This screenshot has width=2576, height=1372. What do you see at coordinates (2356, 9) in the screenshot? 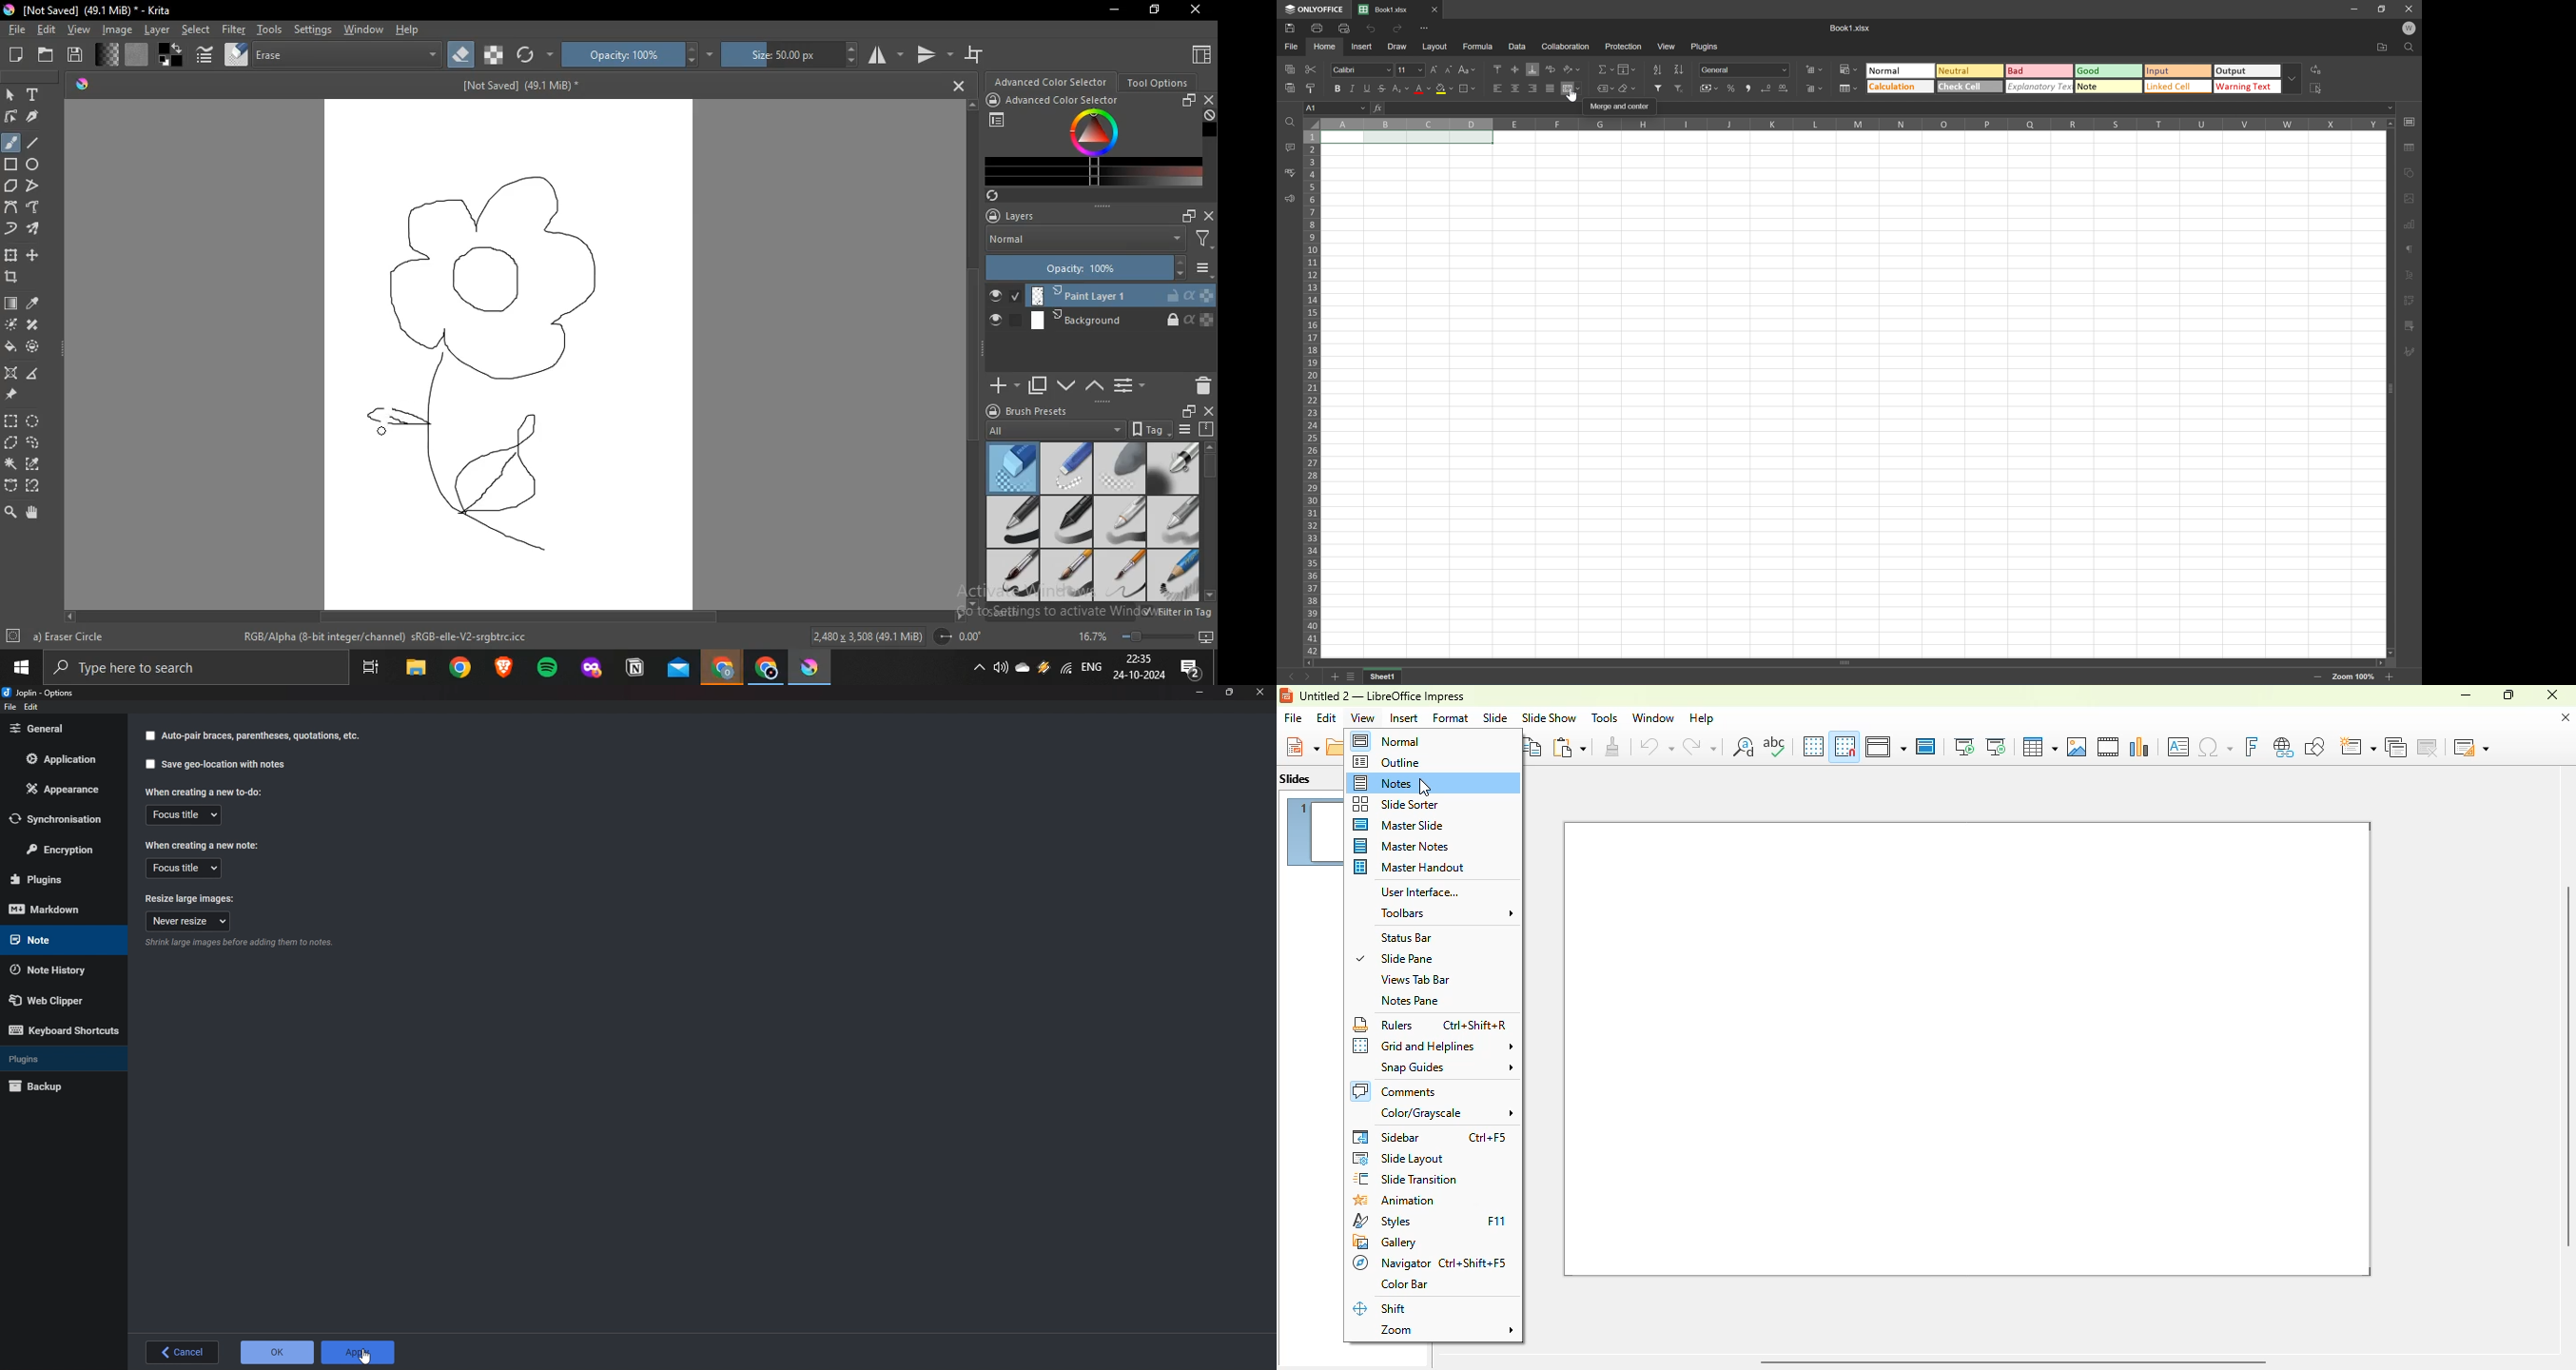
I see `Minimize` at bounding box center [2356, 9].